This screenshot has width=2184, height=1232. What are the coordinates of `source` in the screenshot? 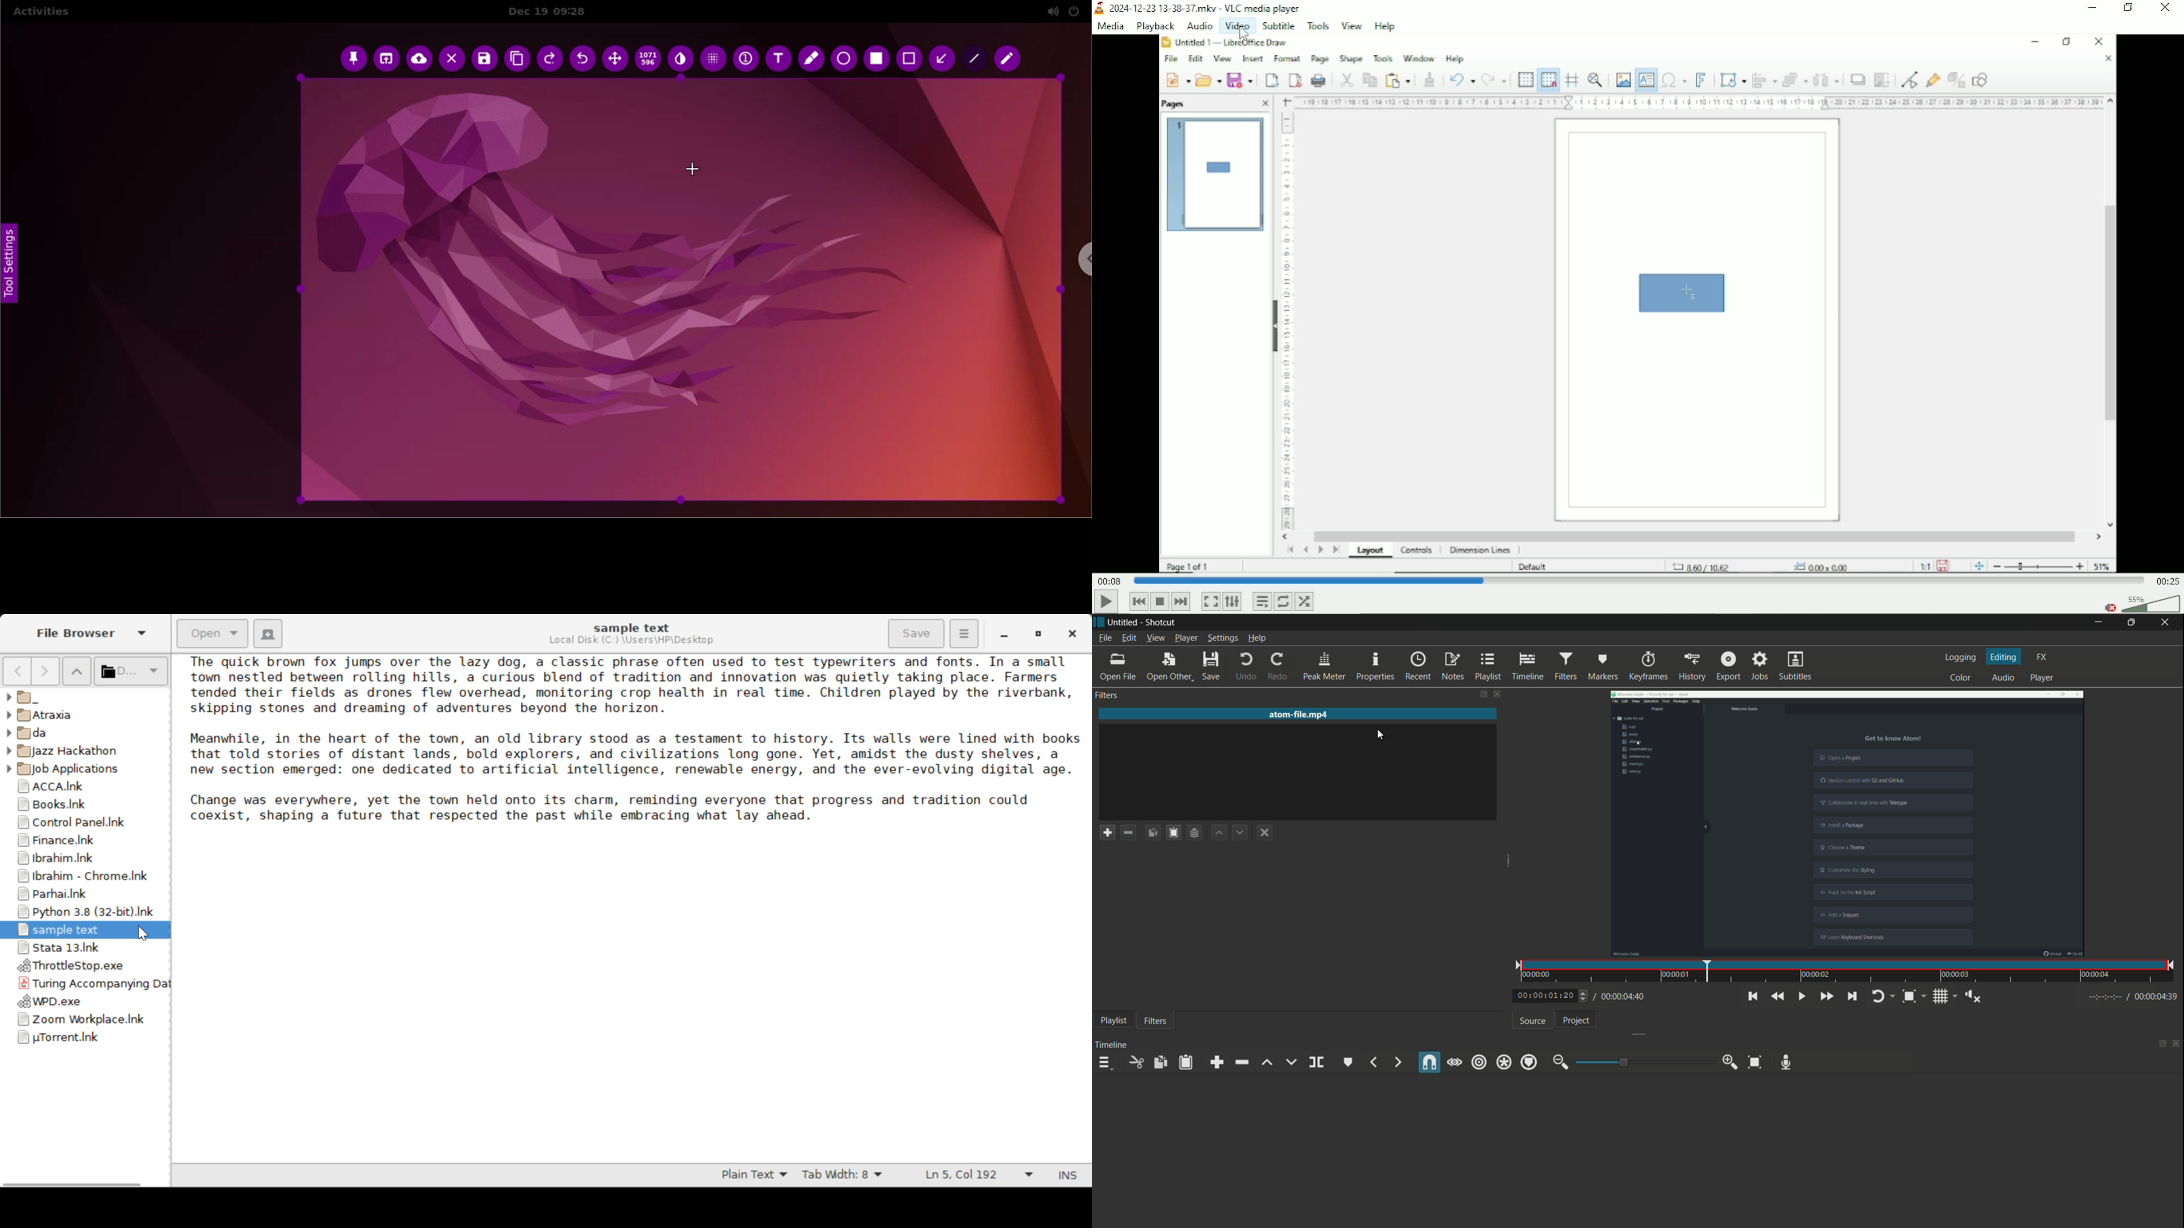 It's located at (1533, 1020).